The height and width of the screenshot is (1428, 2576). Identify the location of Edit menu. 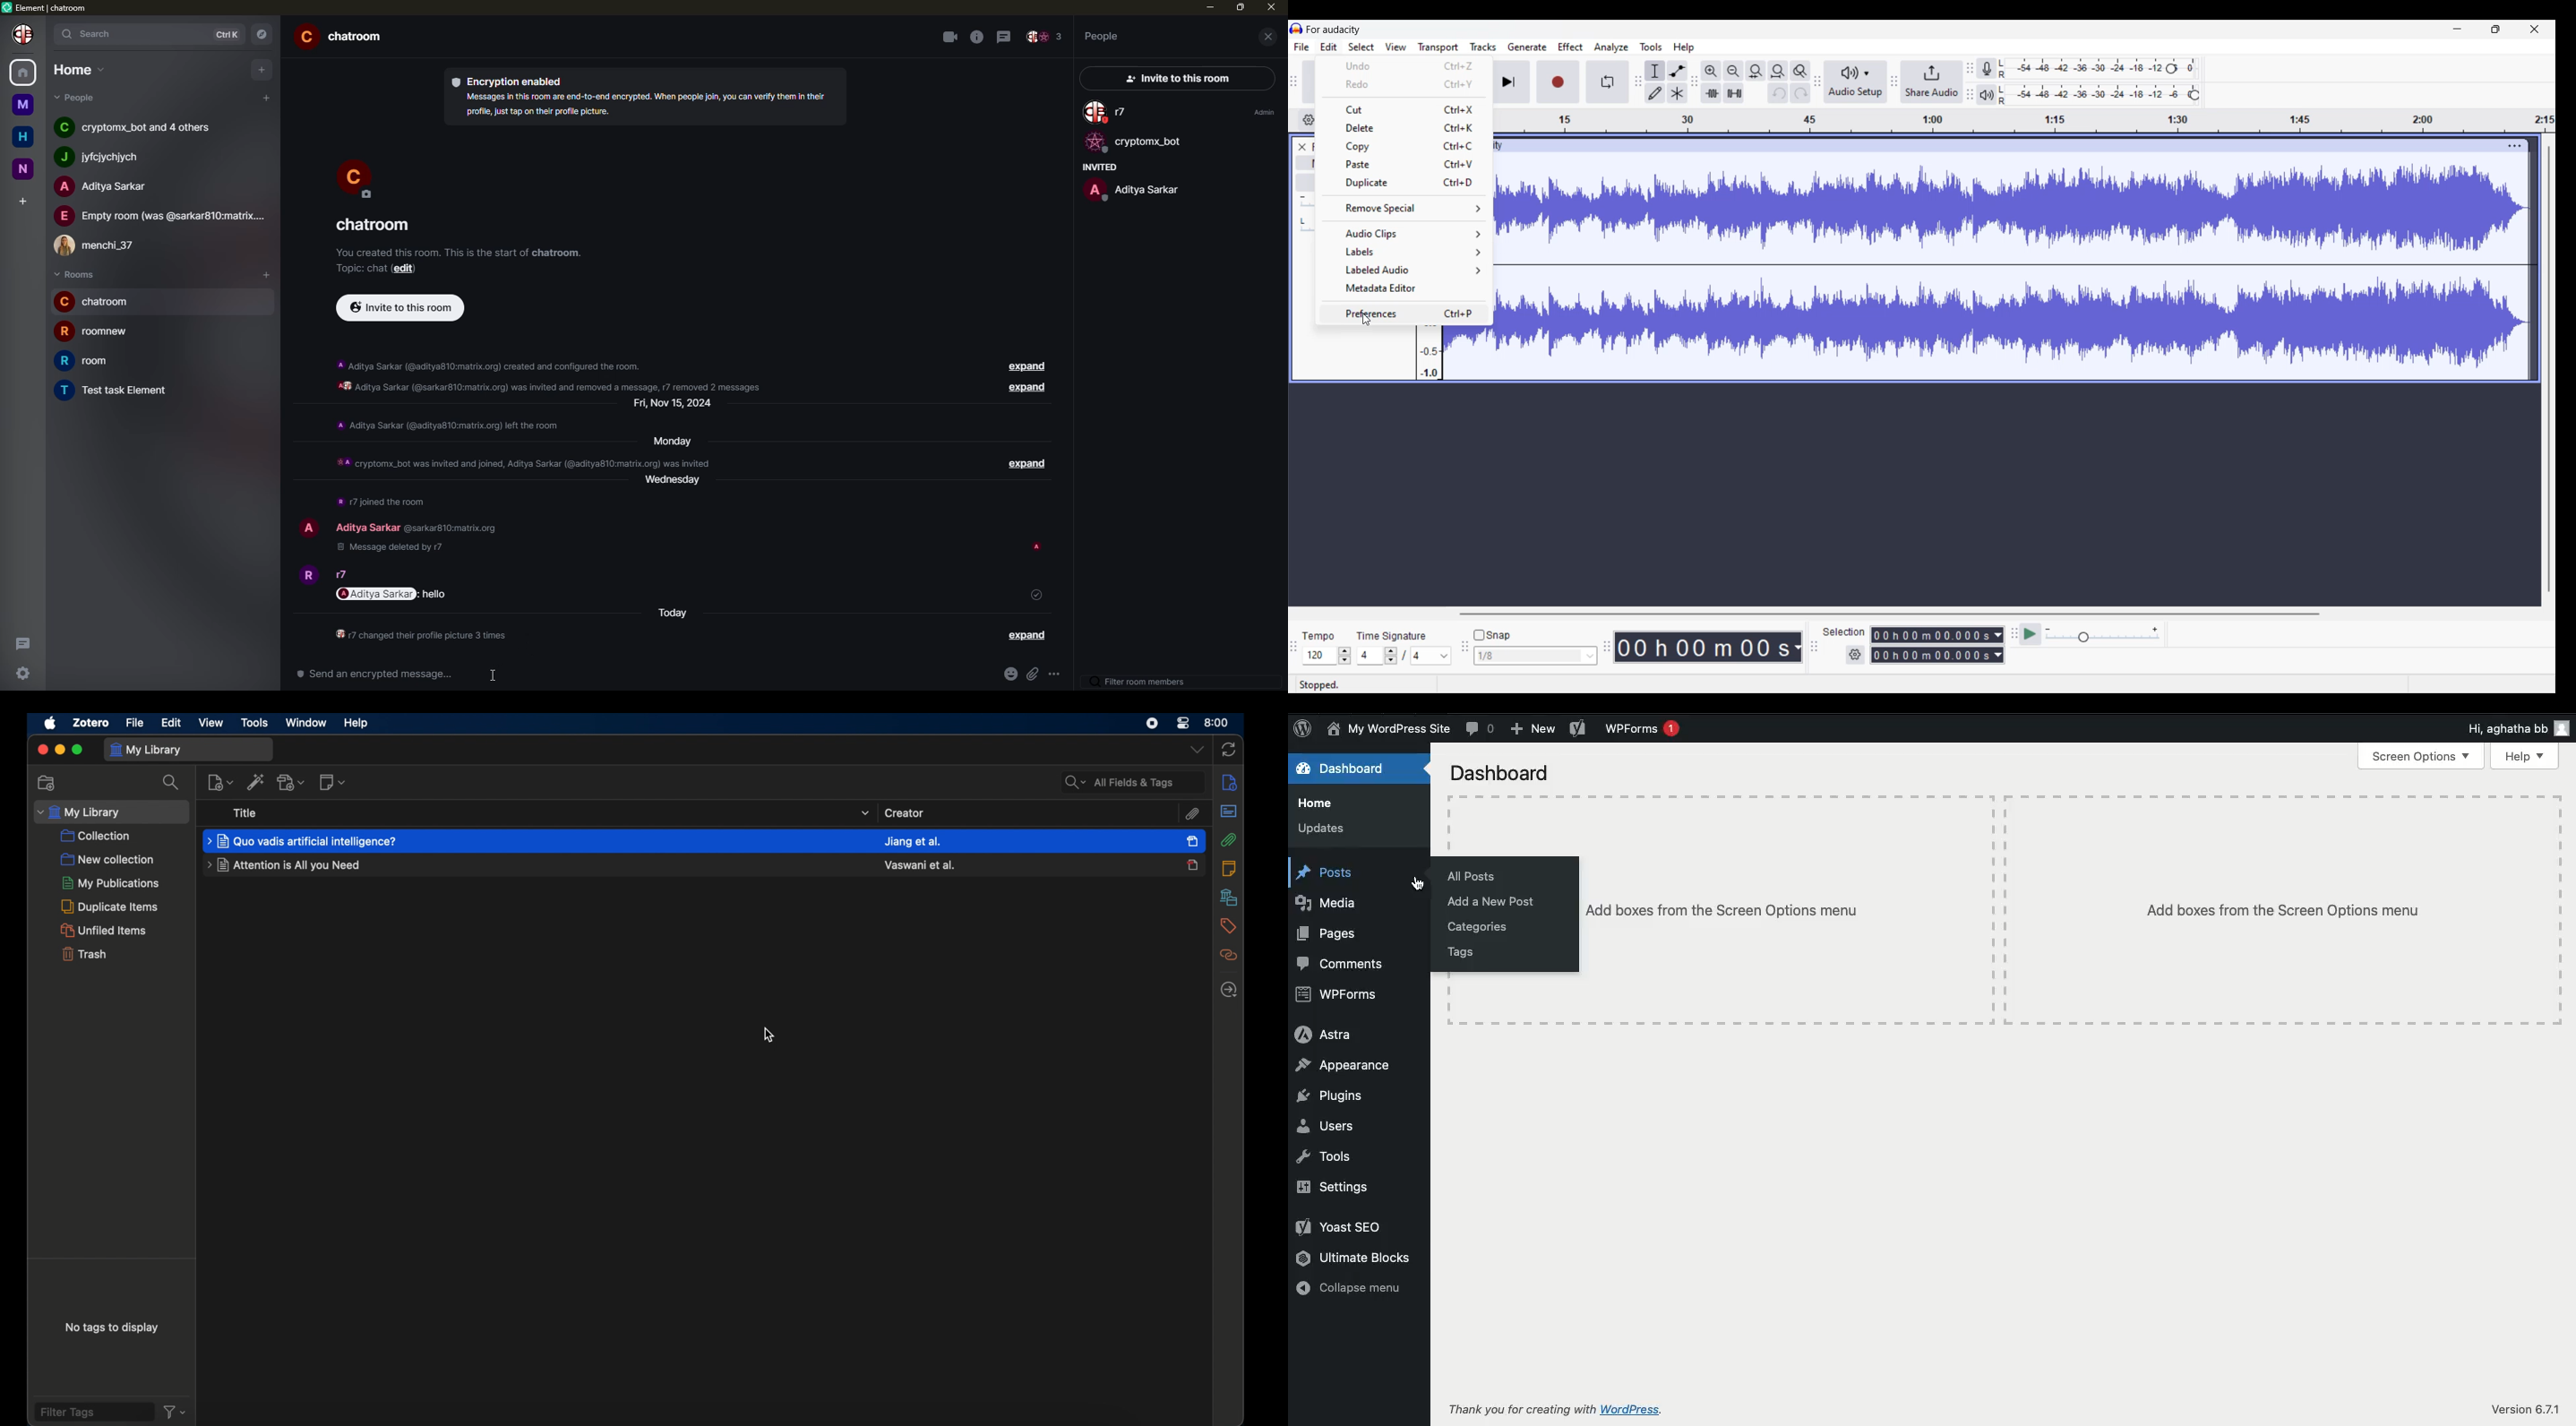
(1328, 46).